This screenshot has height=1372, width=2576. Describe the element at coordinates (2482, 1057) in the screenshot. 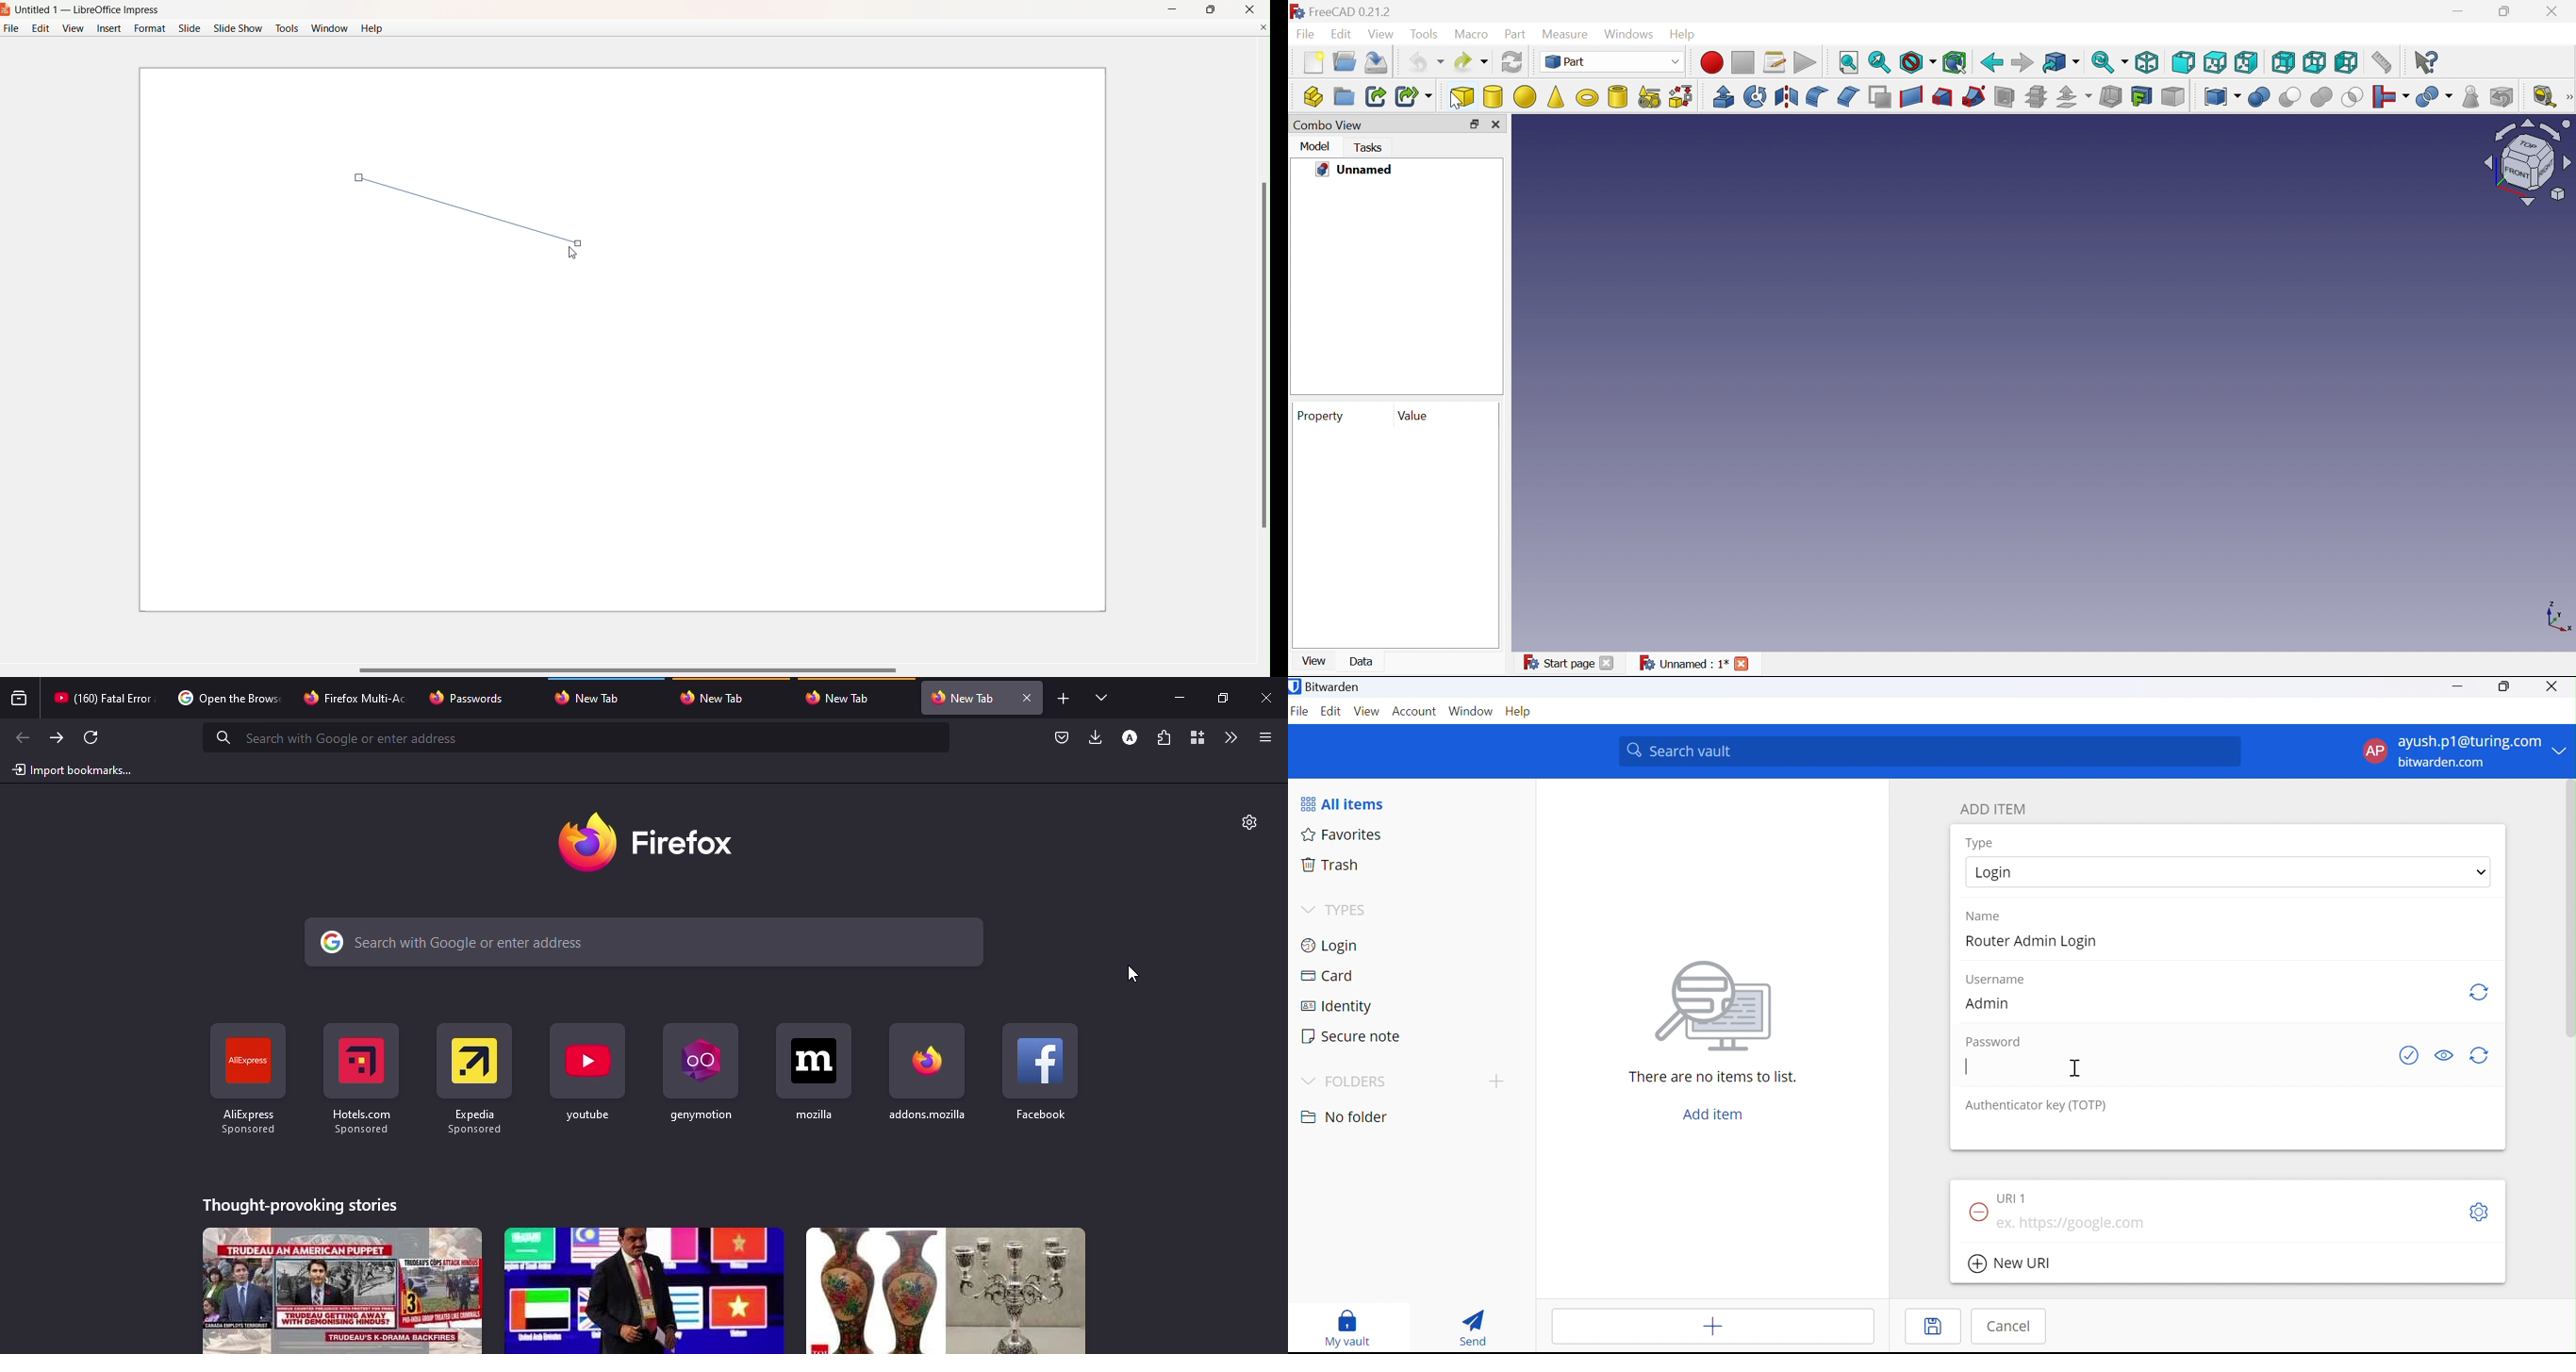

I see `Regenerate password` at that location.